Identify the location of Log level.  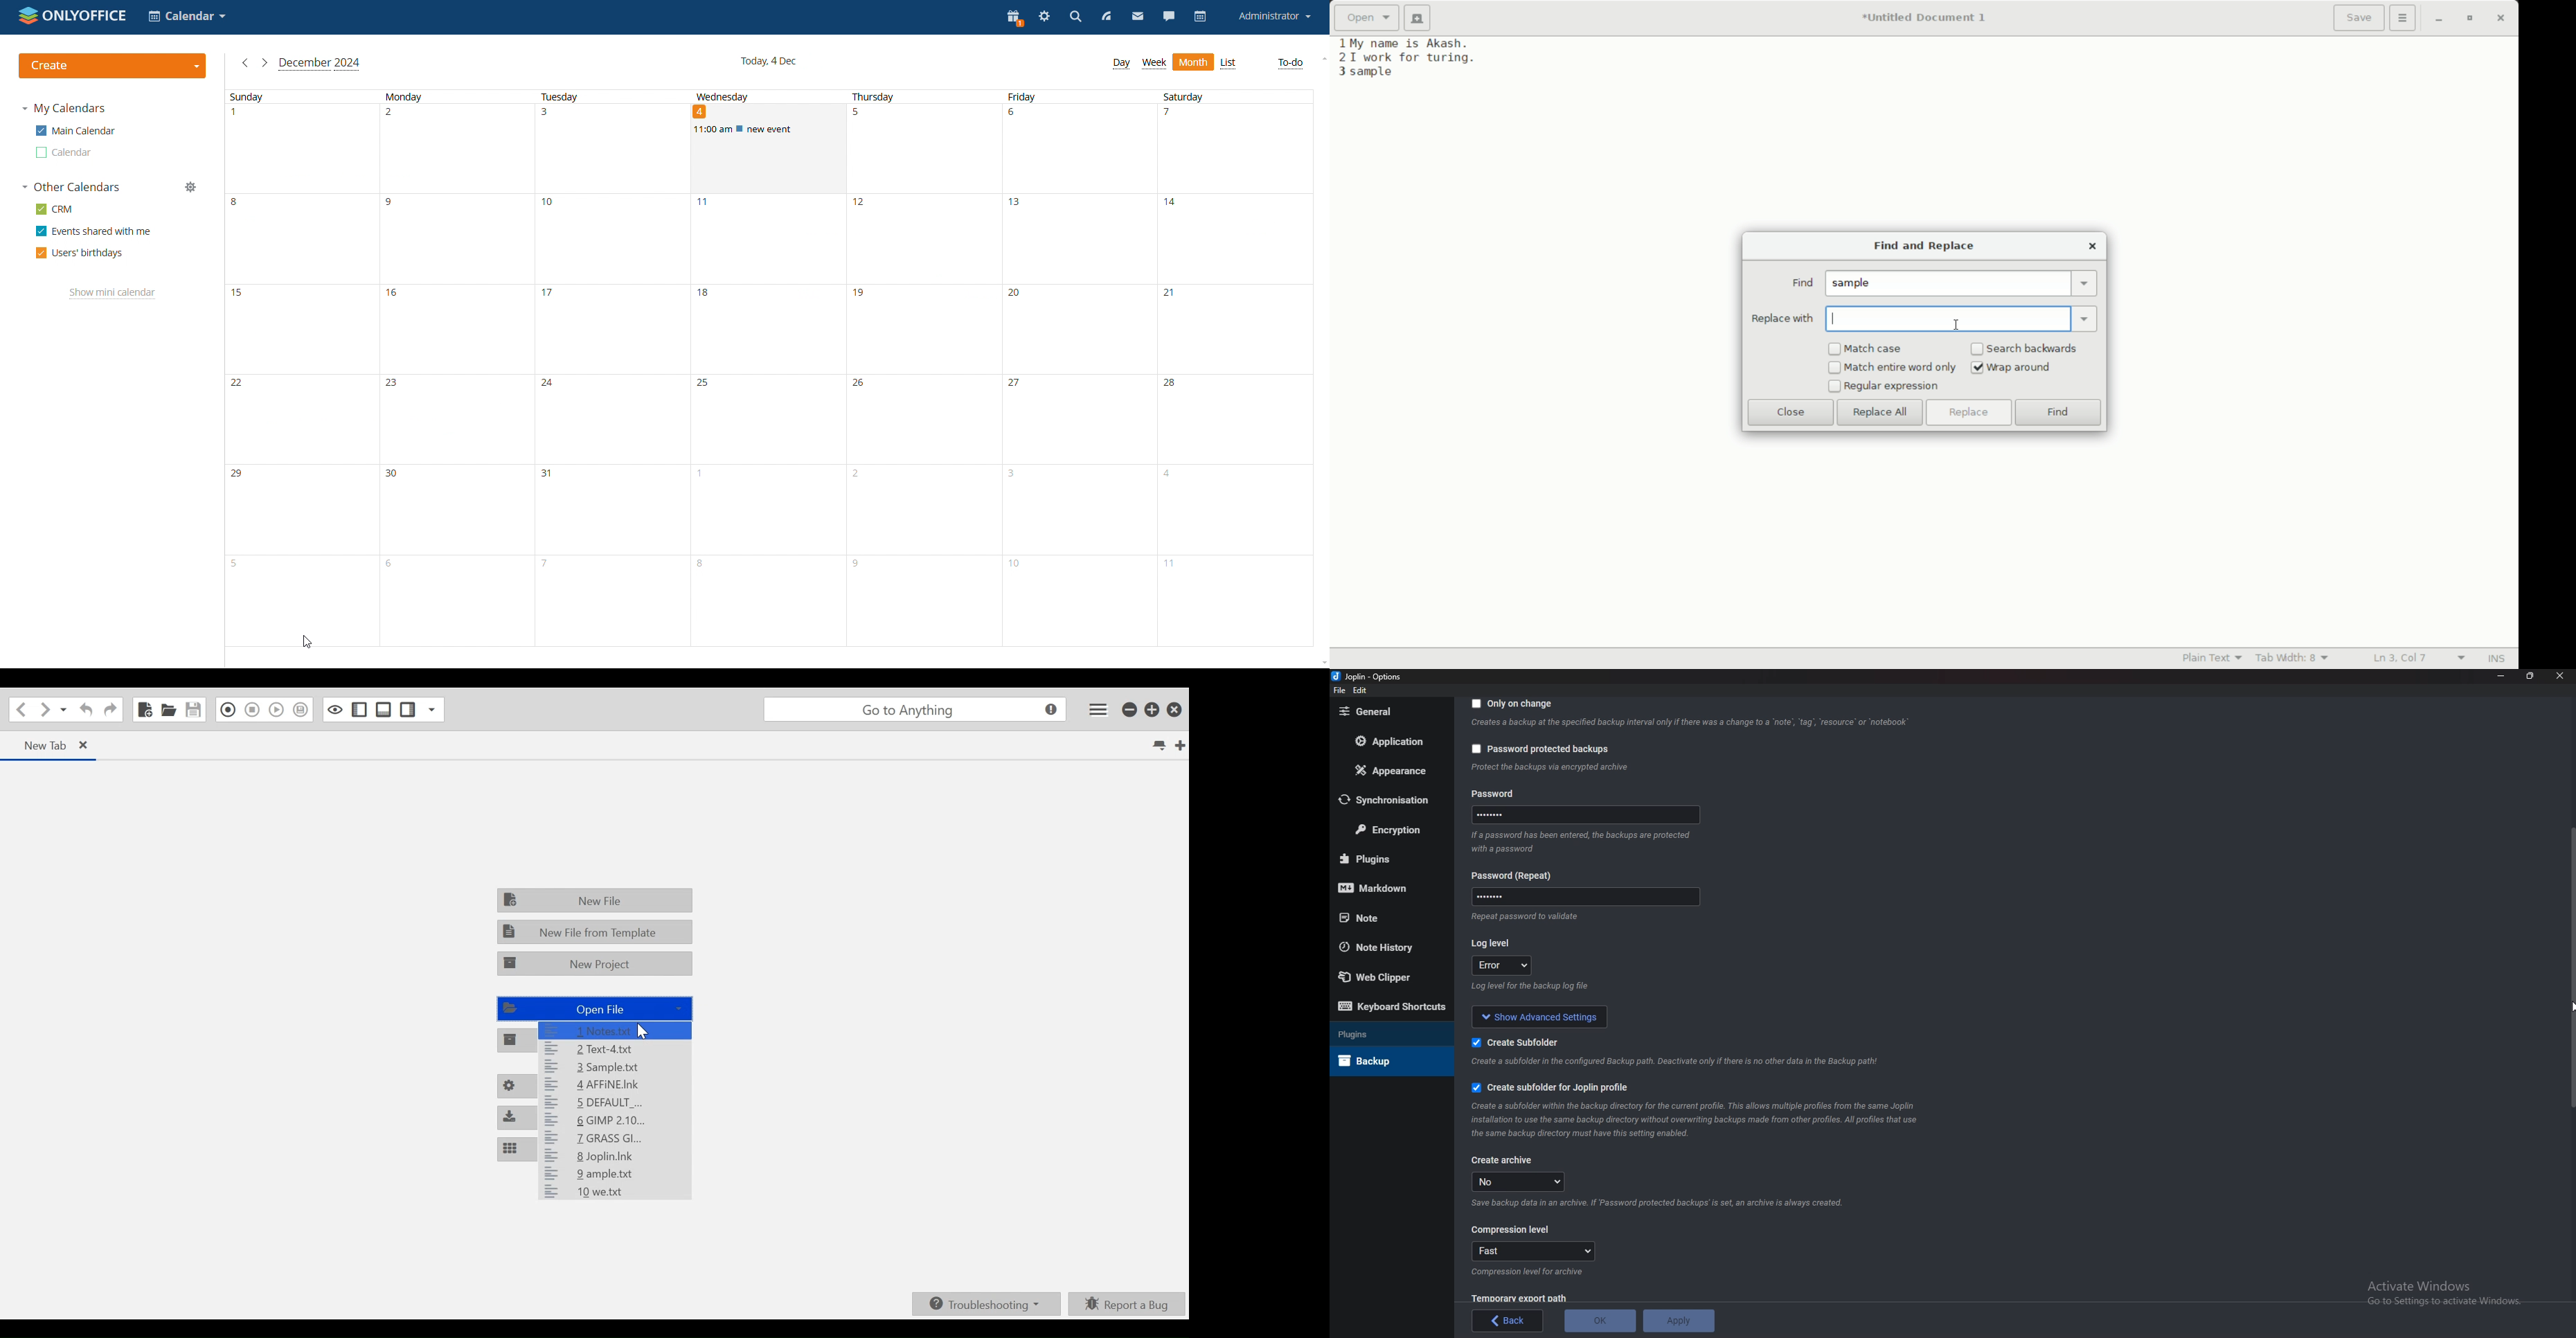
(1493, 941).